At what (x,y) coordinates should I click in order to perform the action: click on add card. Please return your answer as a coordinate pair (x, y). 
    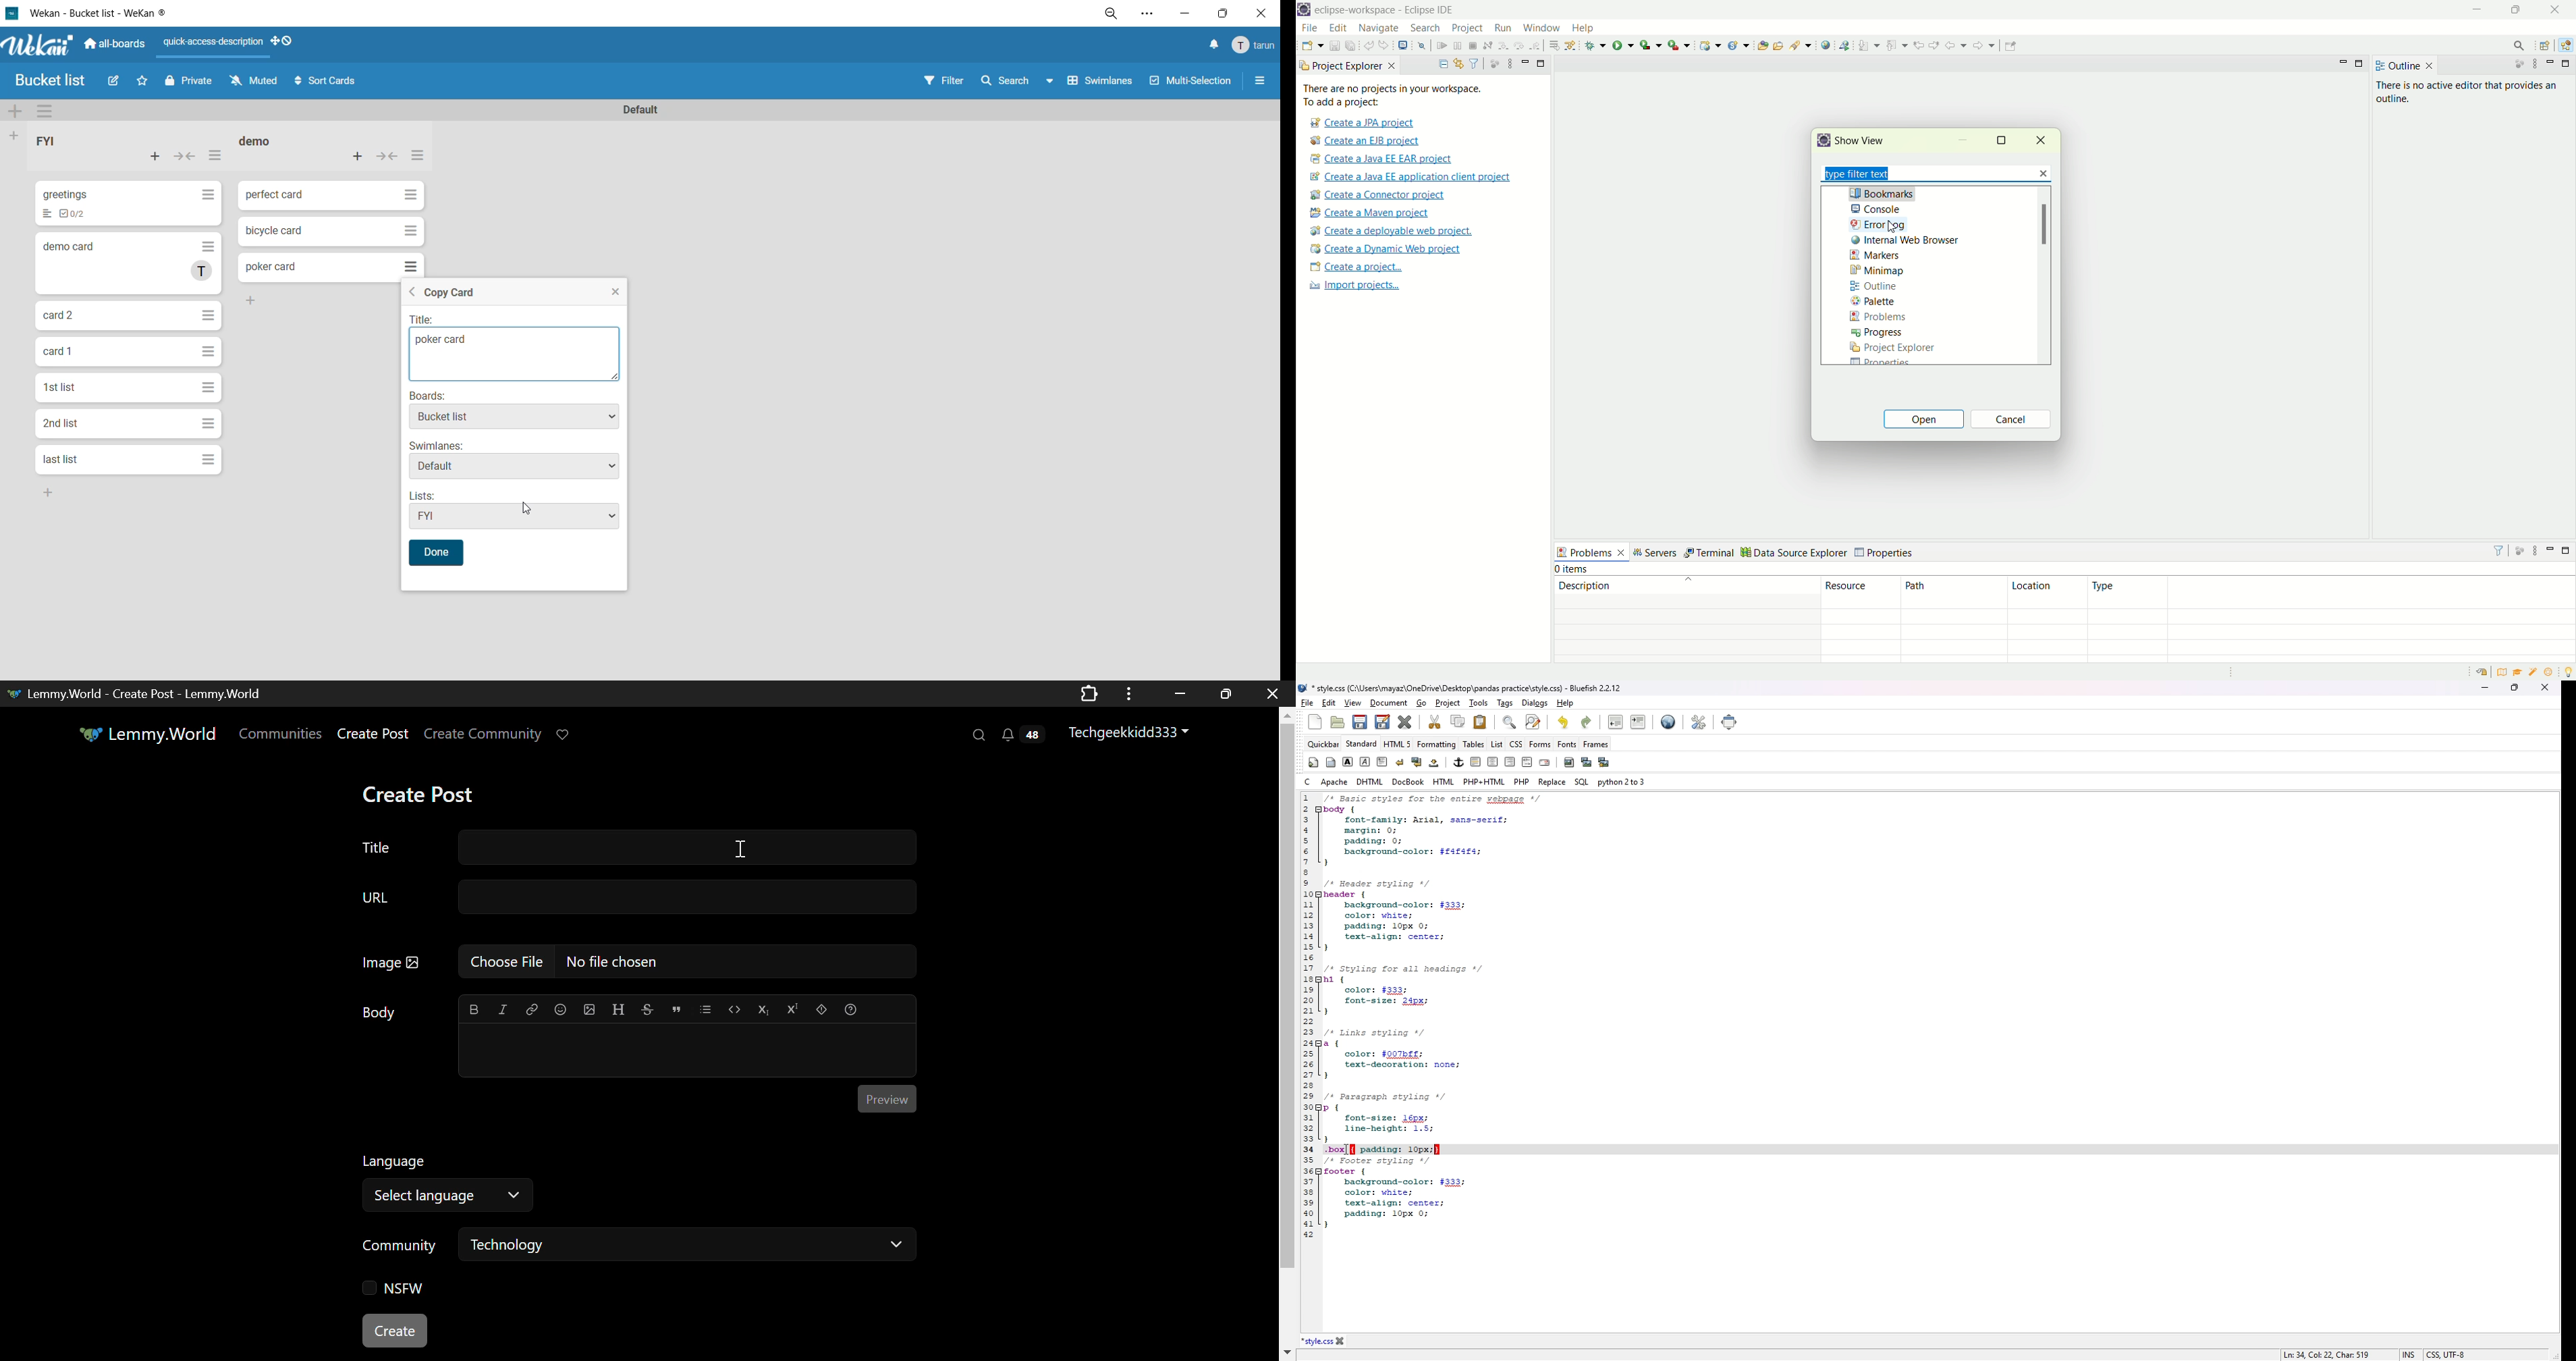
    Looking at the image, I should click on (155, 159).